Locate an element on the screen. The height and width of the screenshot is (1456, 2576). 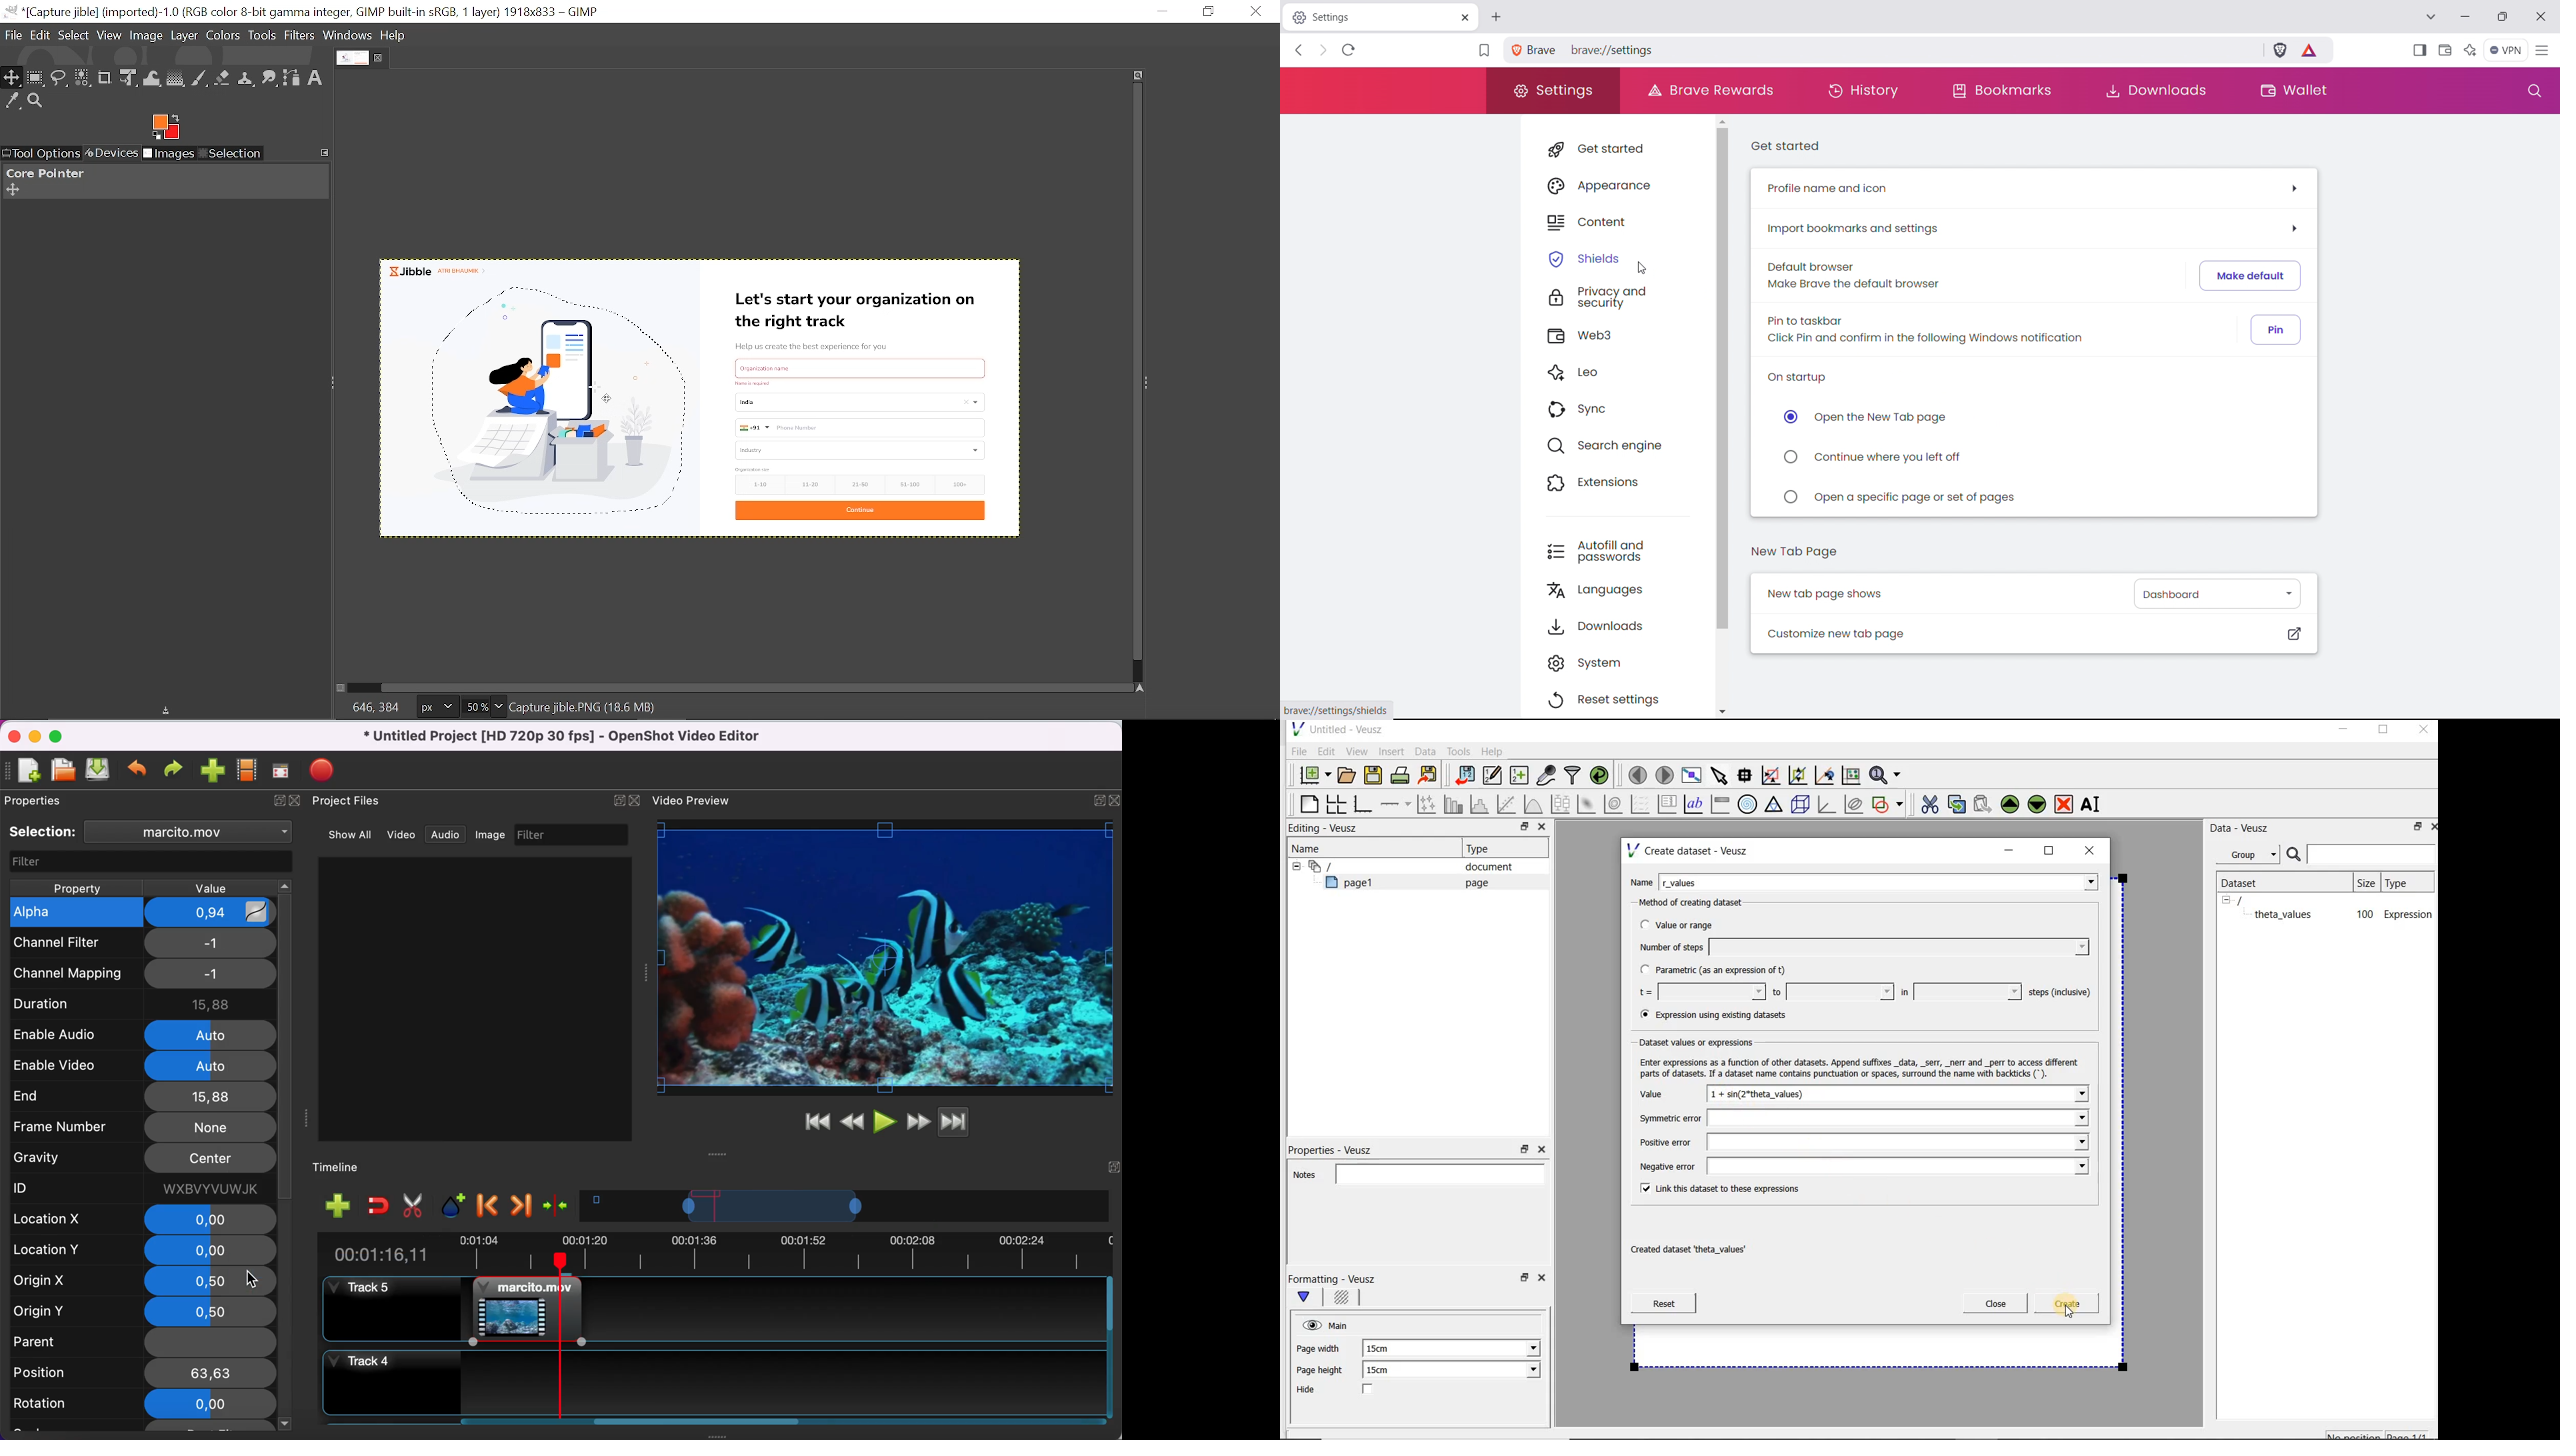
Formatting - Veusz is located at coordinates (1334, 1279).